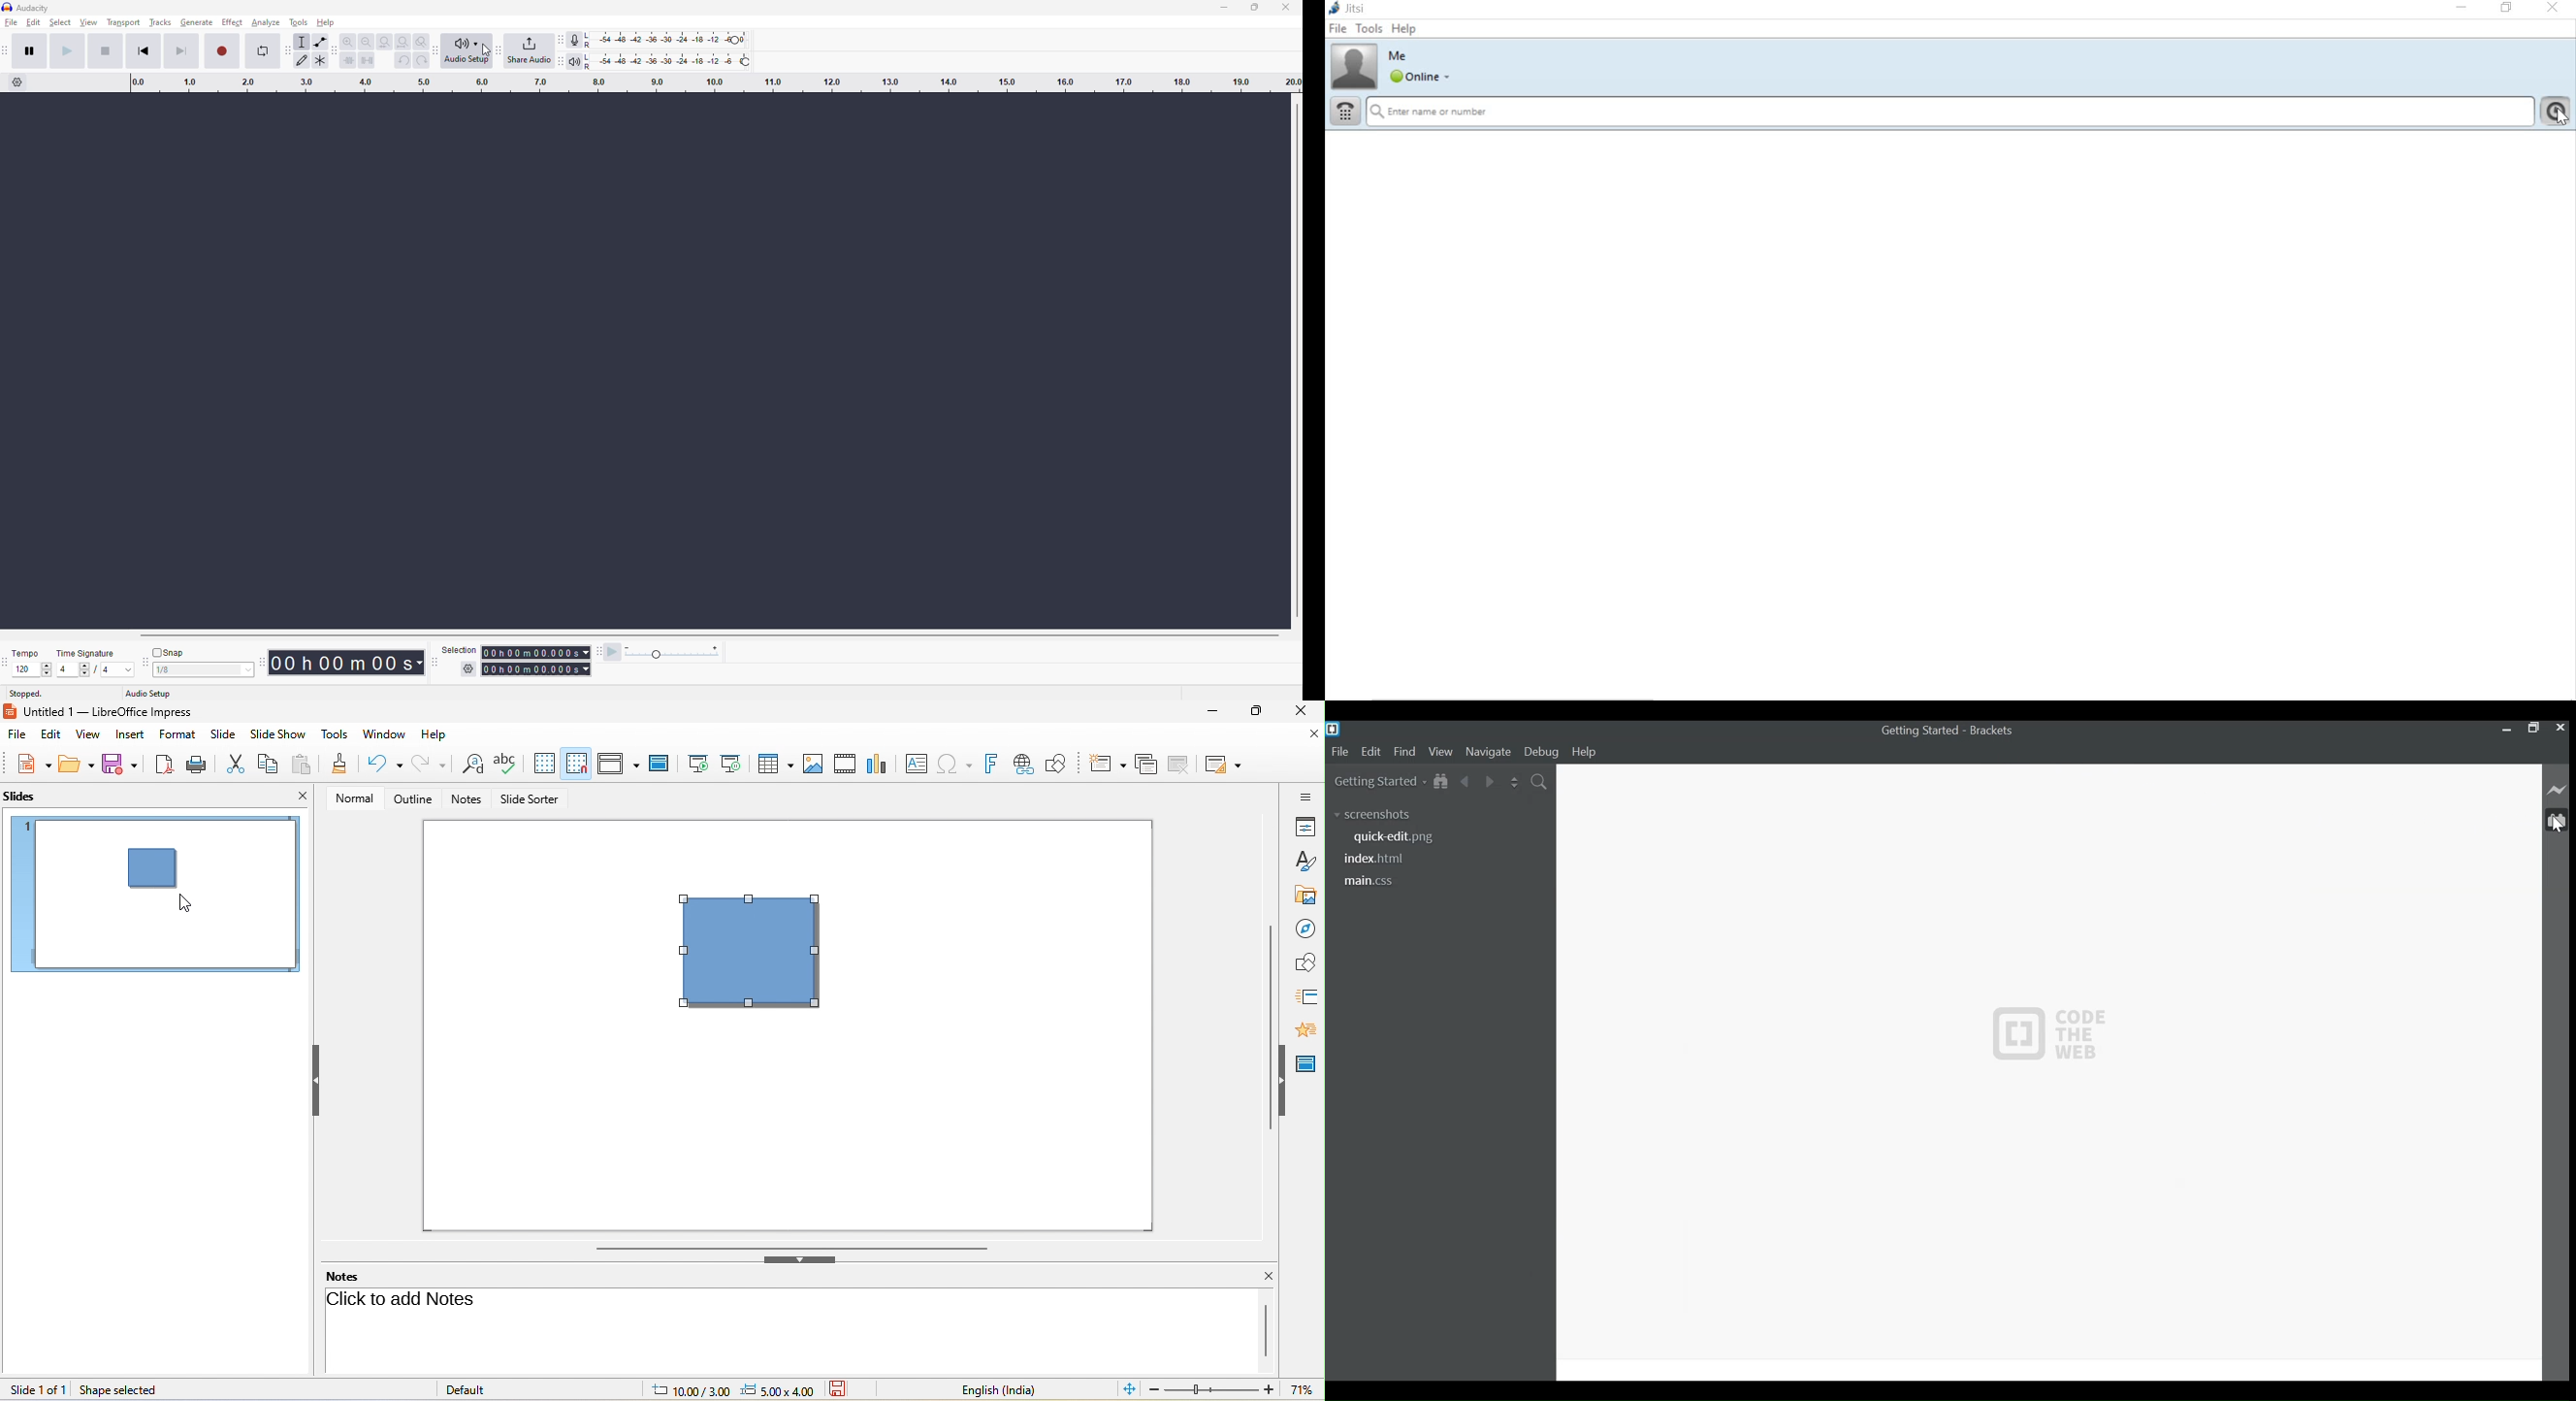 The width and height of the screenshot is (2576, 1428). I want to click on Getting Started - Brackets, so click(1921, 731).